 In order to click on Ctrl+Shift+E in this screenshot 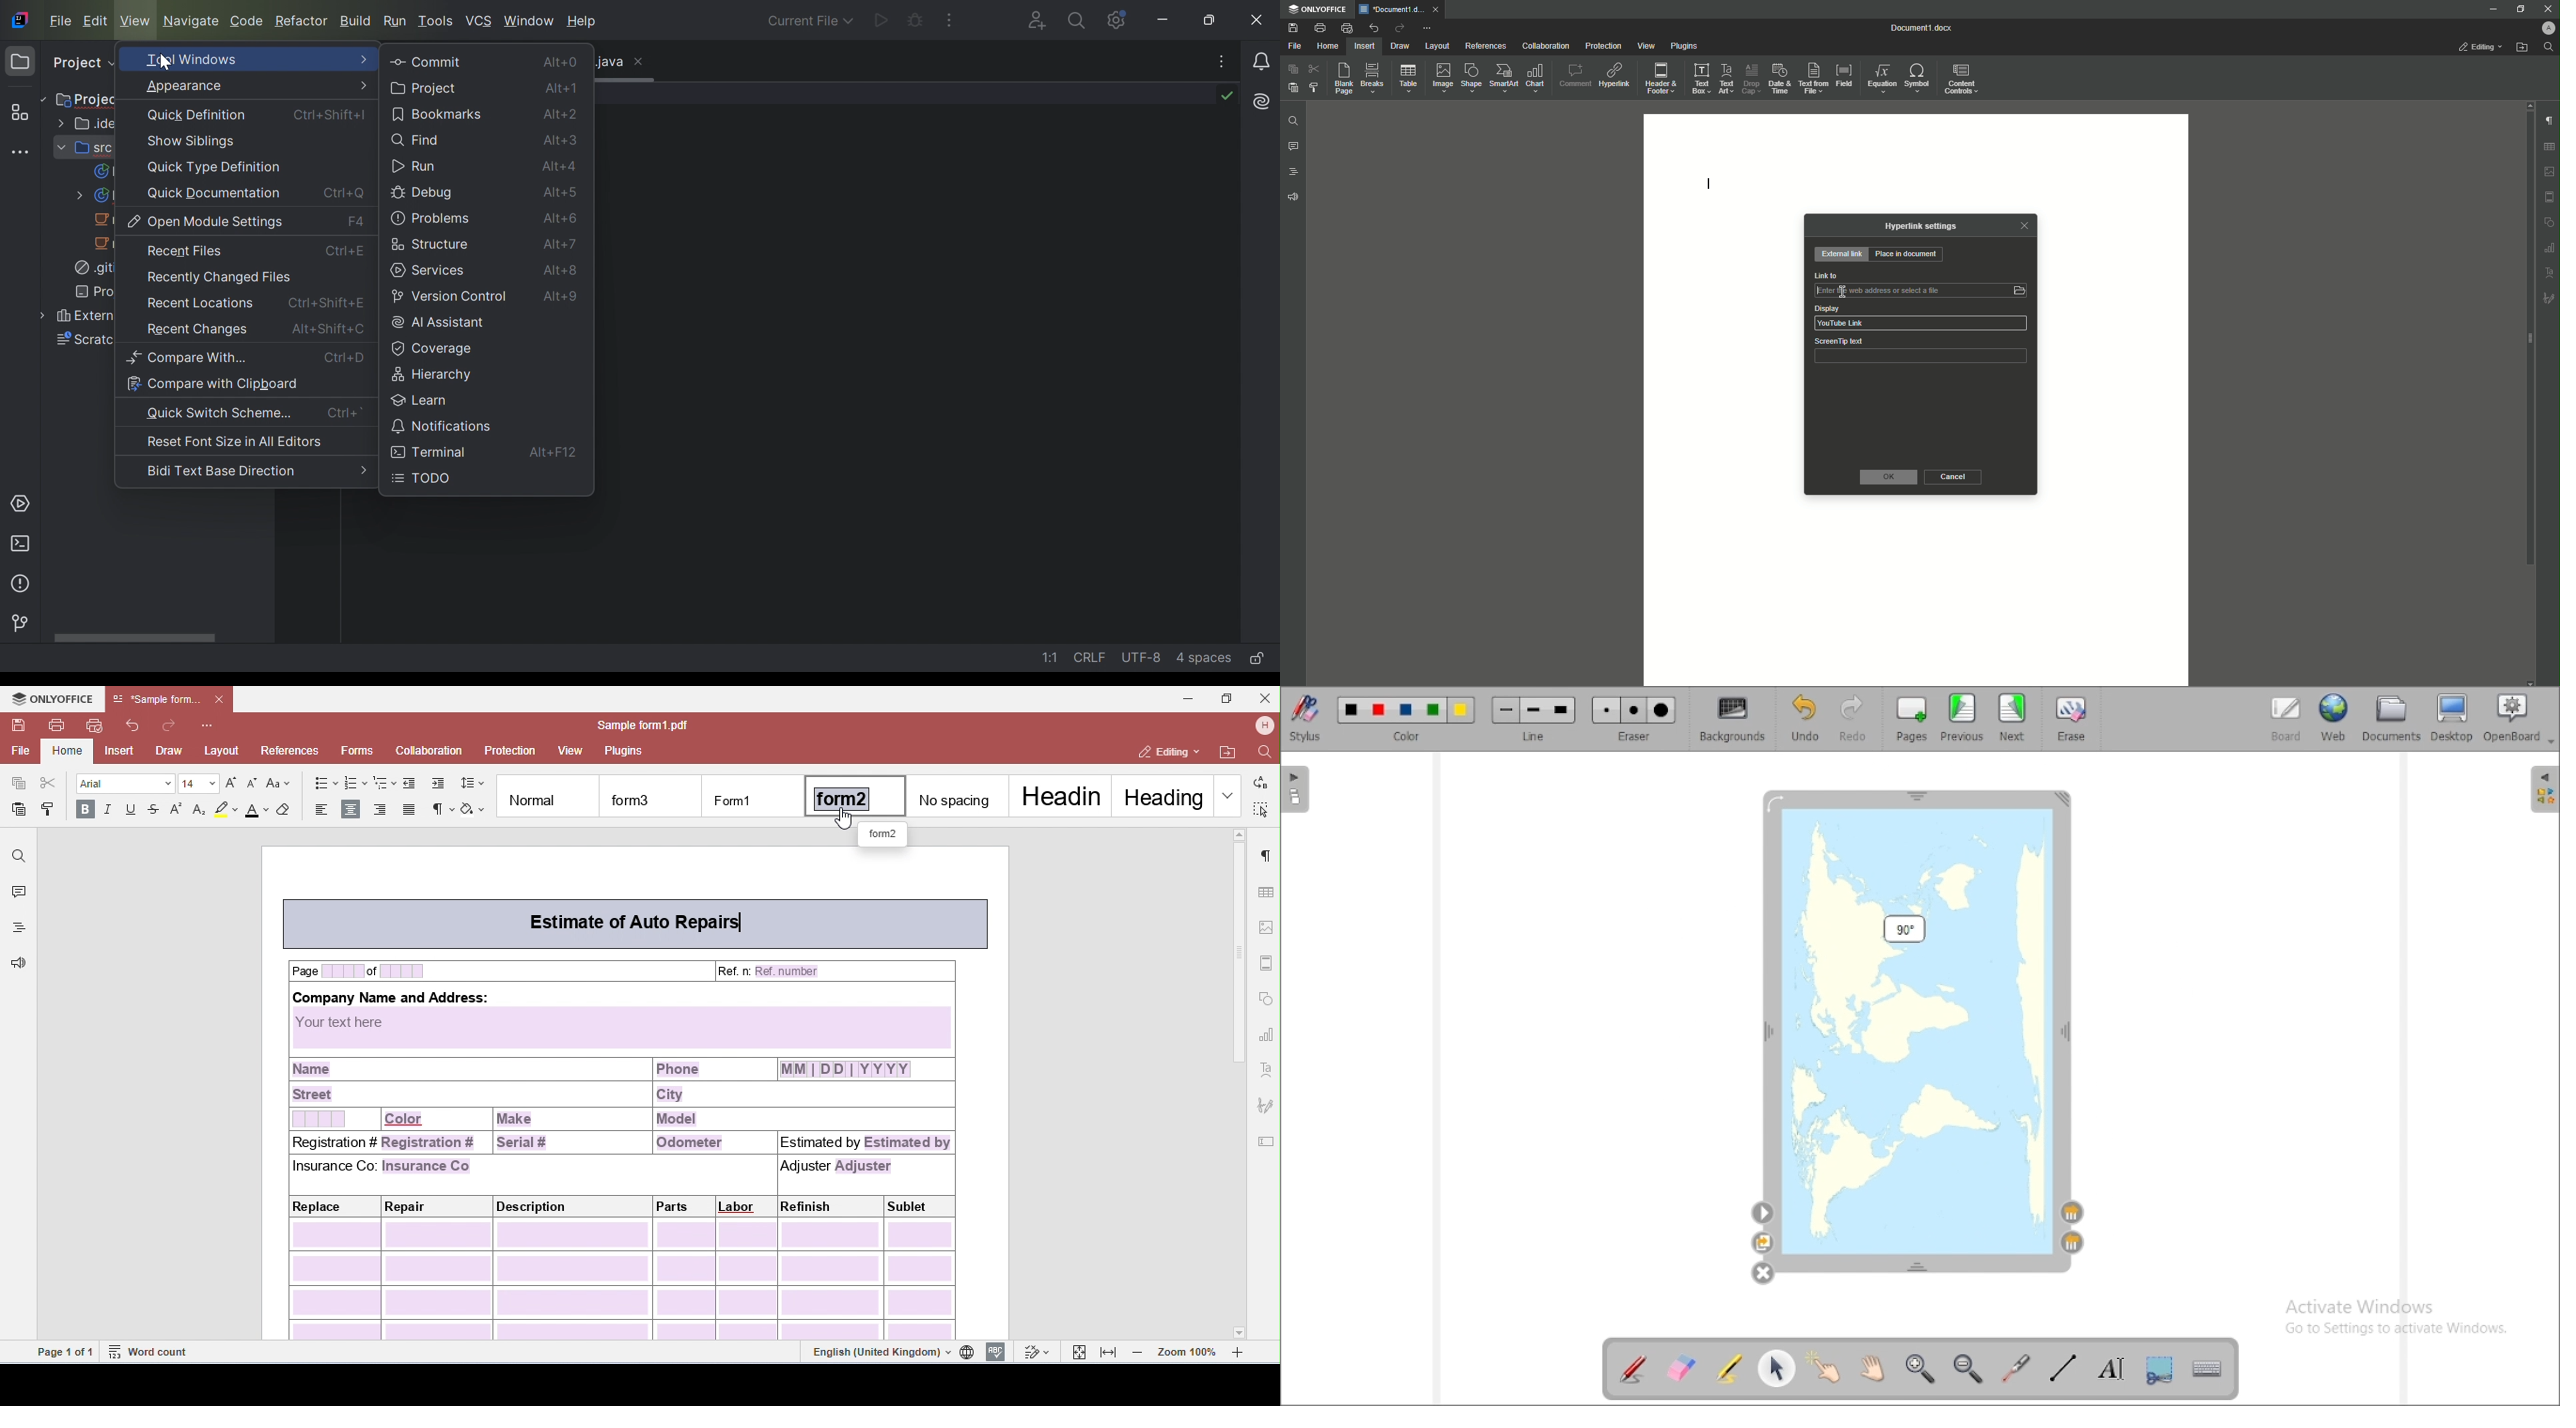, I will do `click(327, 301)`.